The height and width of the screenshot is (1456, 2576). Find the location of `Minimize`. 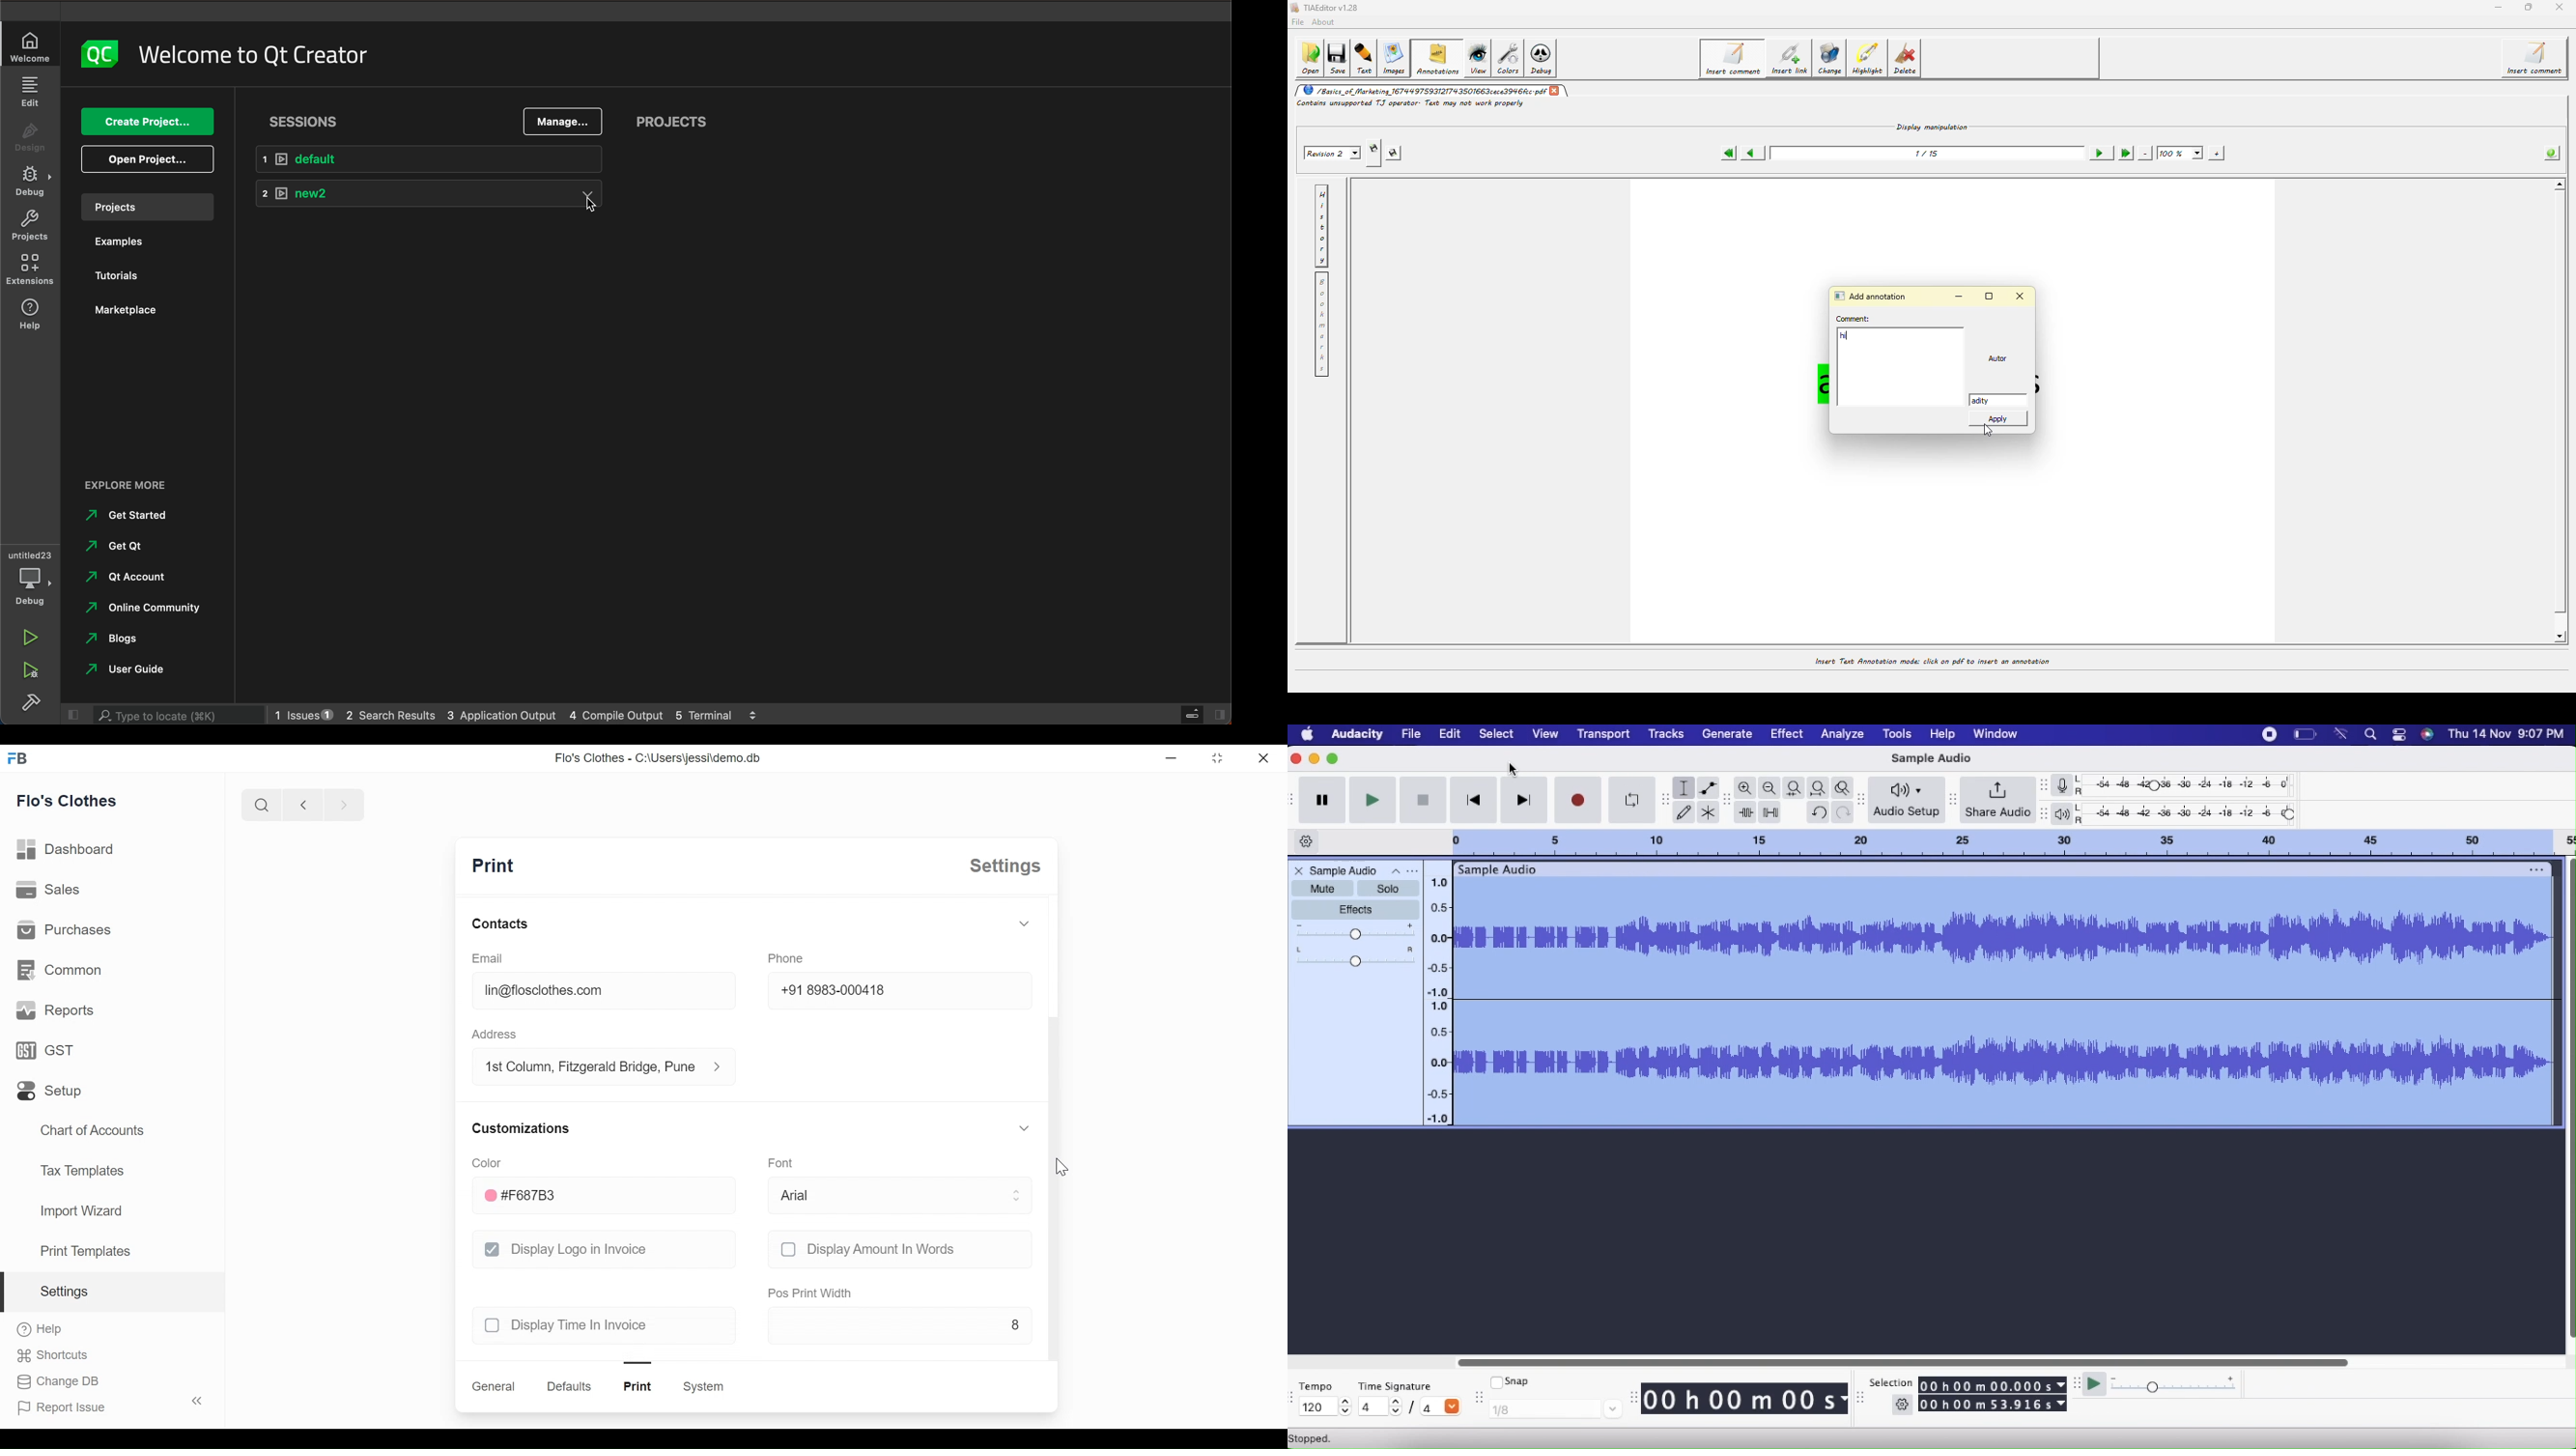

Minimize is located at coordinates (1169, 757).